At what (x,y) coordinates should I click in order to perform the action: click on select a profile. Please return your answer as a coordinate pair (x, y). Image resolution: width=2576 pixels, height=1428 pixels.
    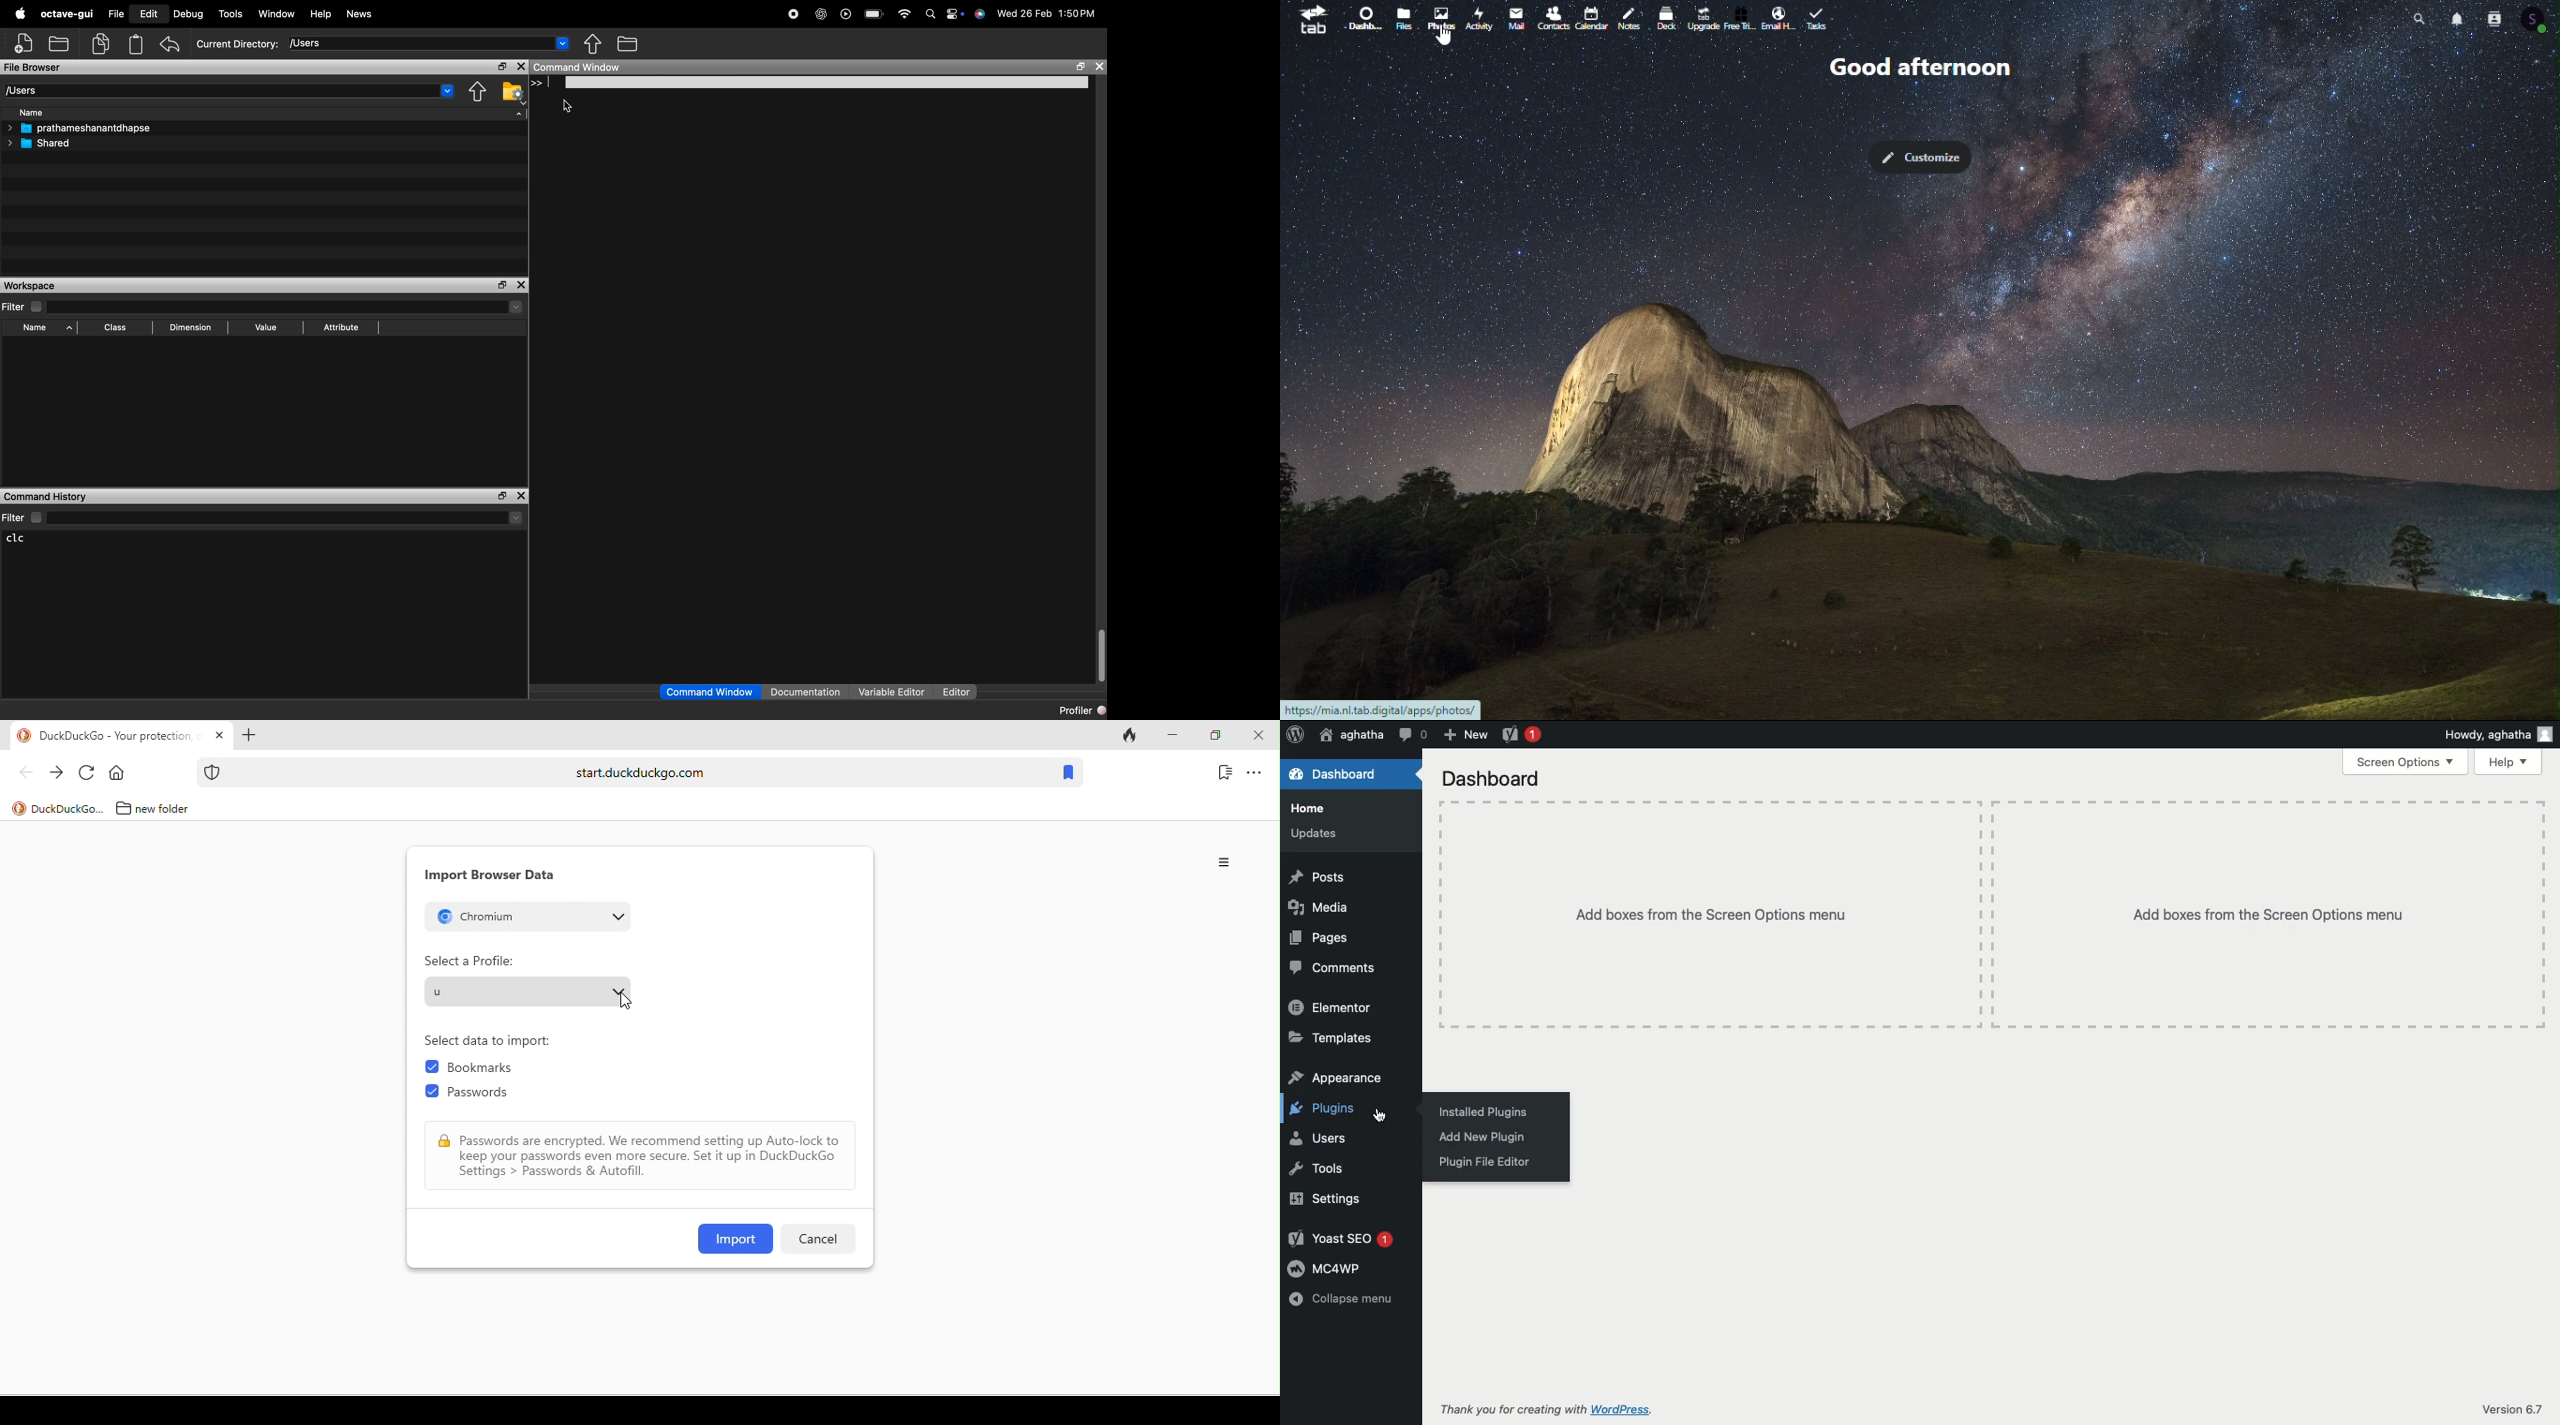
    Looking at the image, I should click on (469, 961).